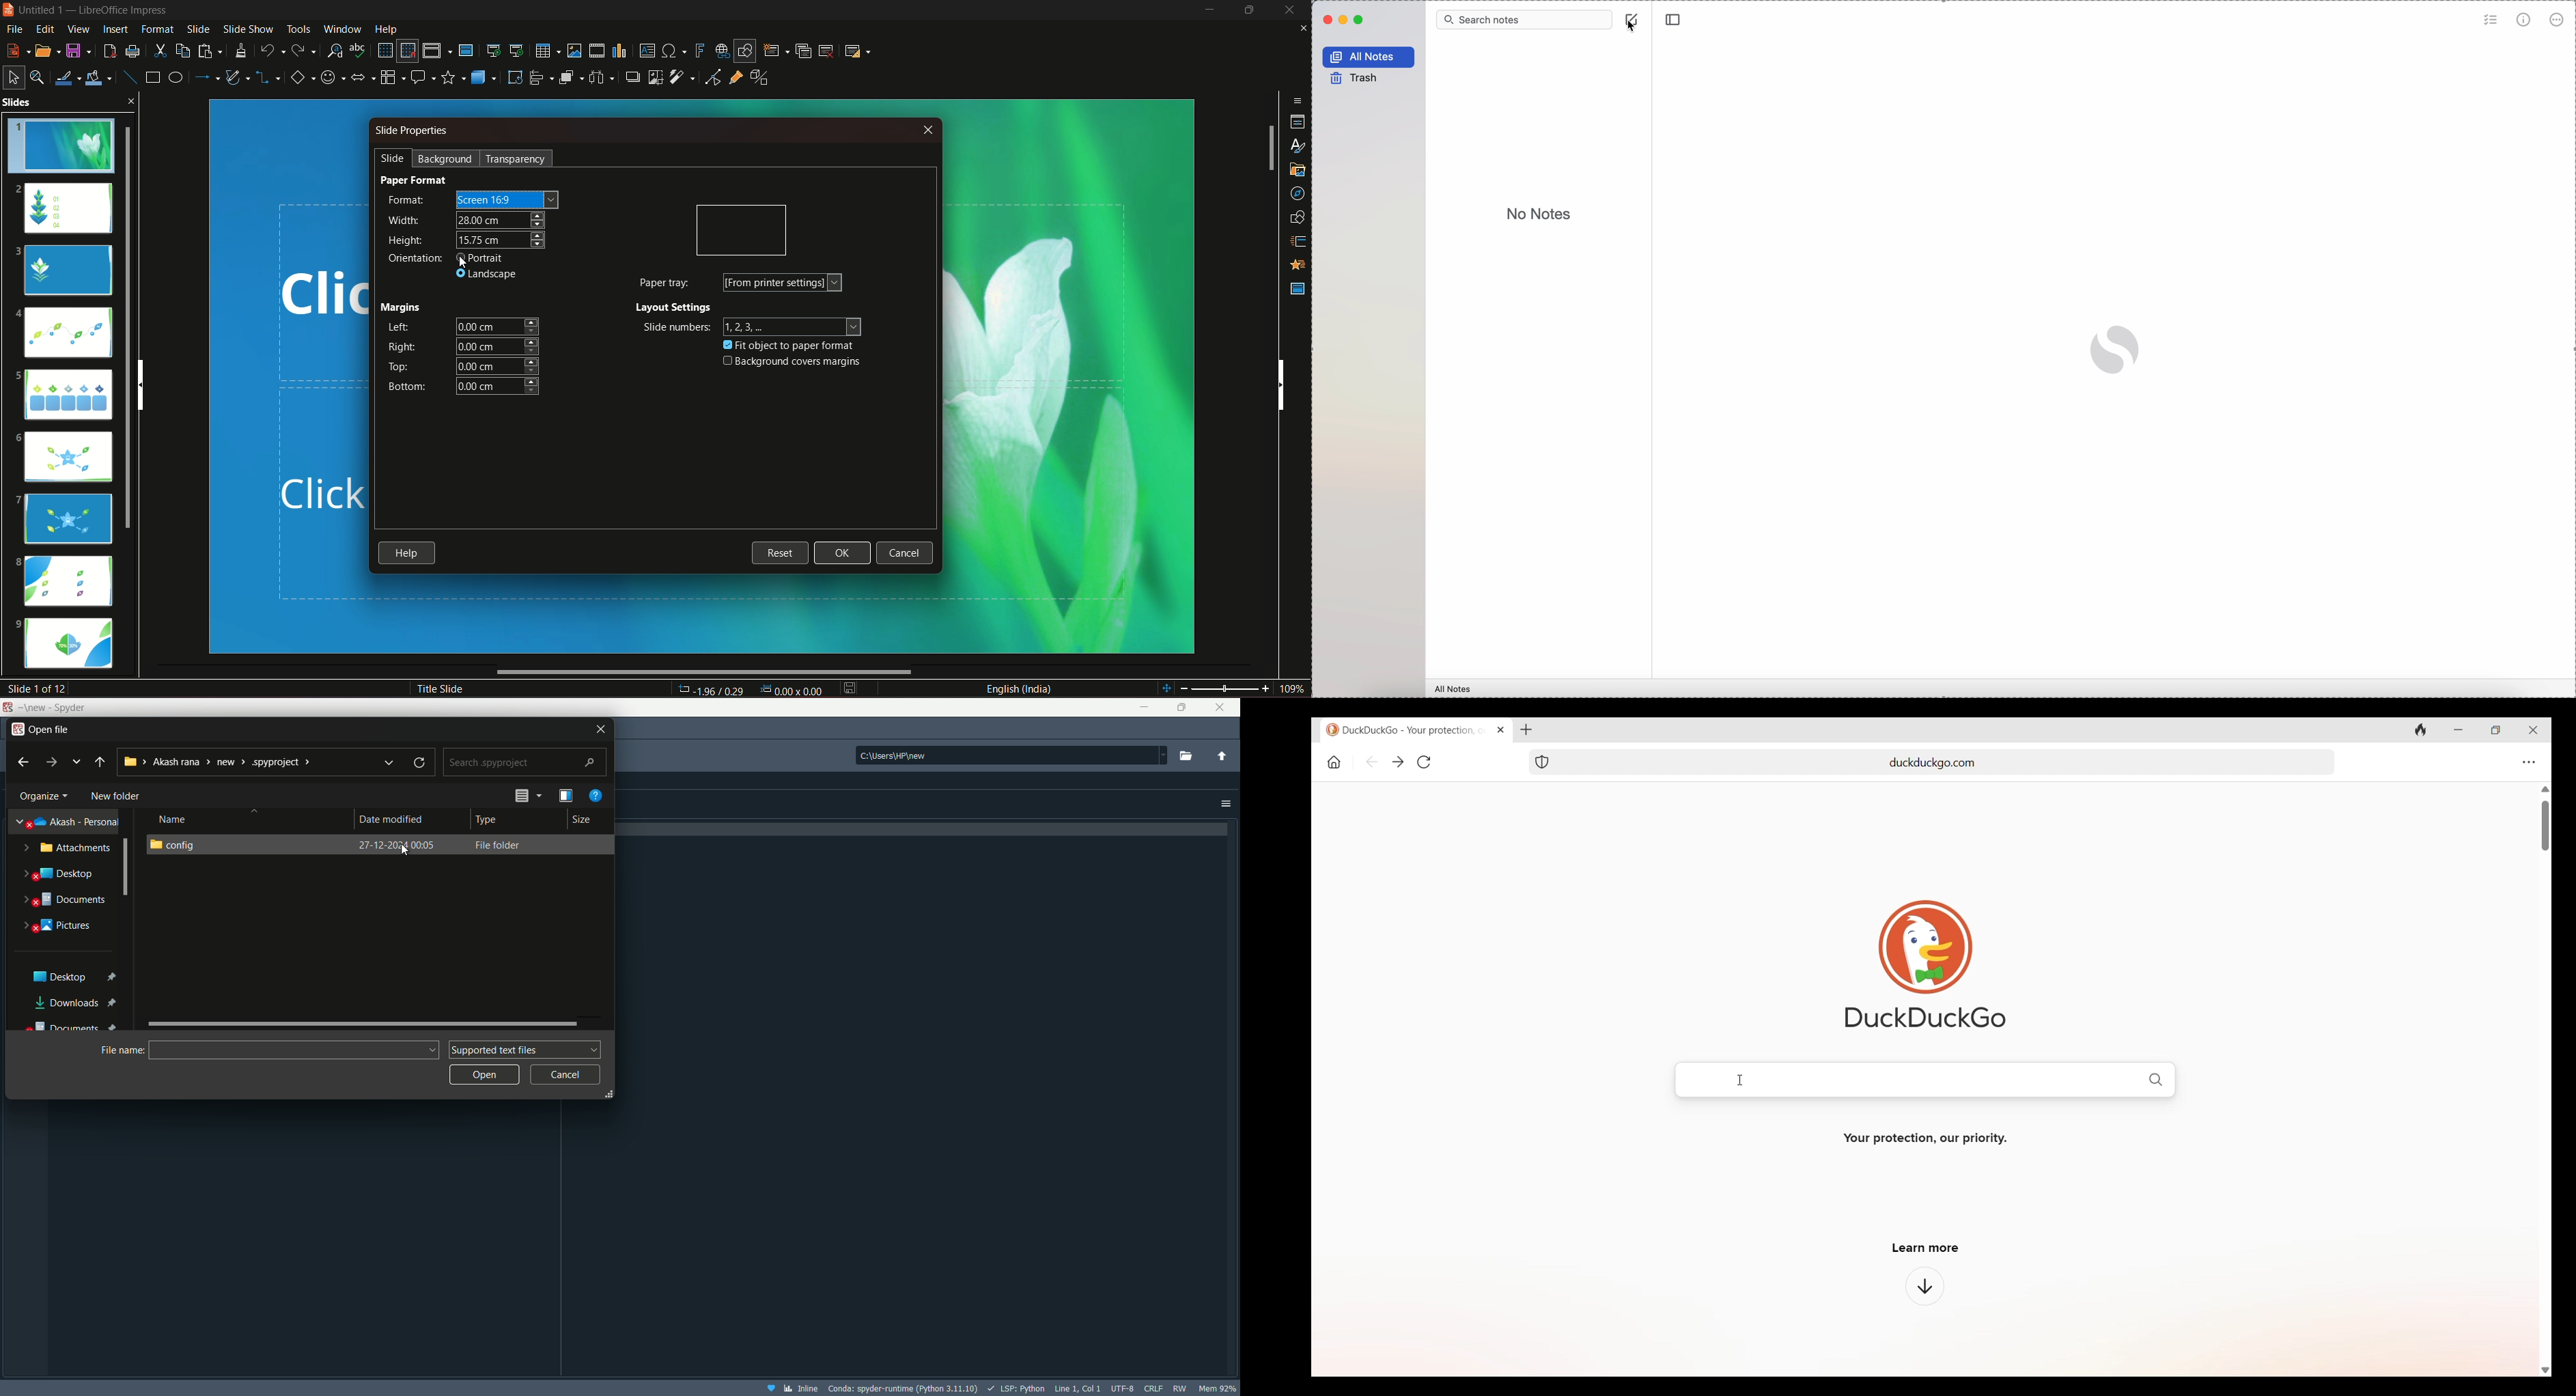 This screenshot has height=1400, width=2576. I want to click on forward, so click(48, 763).